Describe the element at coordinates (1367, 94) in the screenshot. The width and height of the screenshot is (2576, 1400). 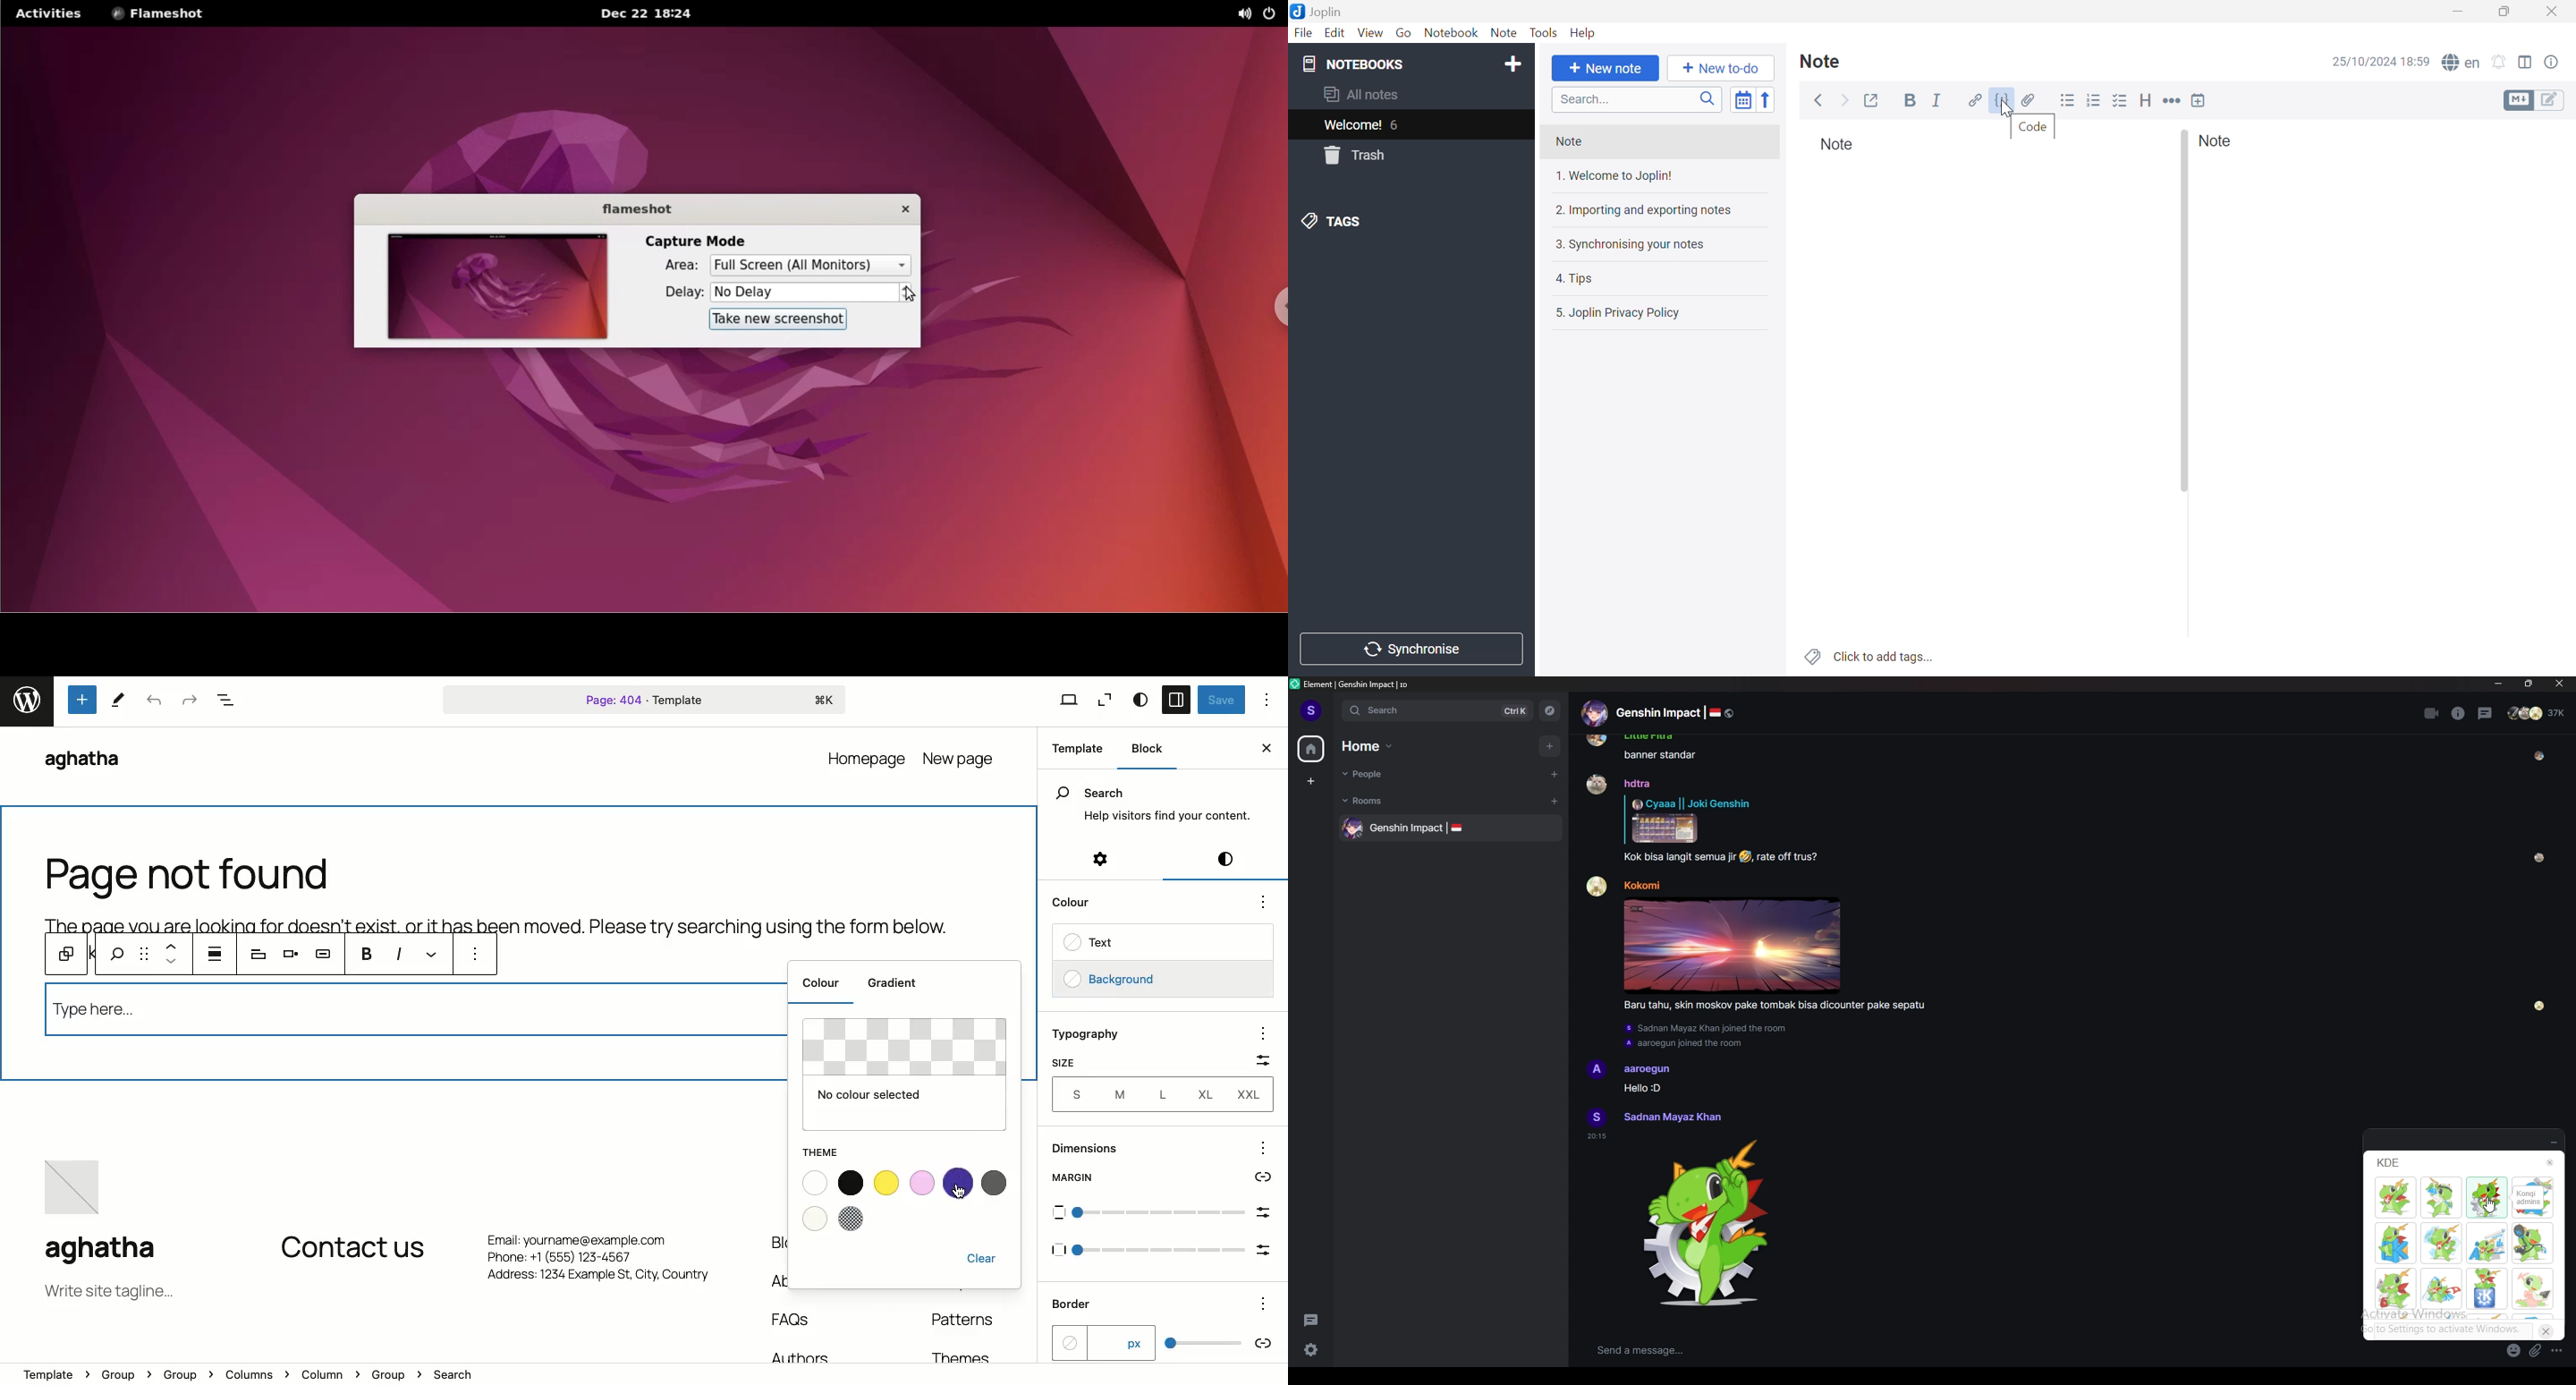
I see `All notes` at that location.